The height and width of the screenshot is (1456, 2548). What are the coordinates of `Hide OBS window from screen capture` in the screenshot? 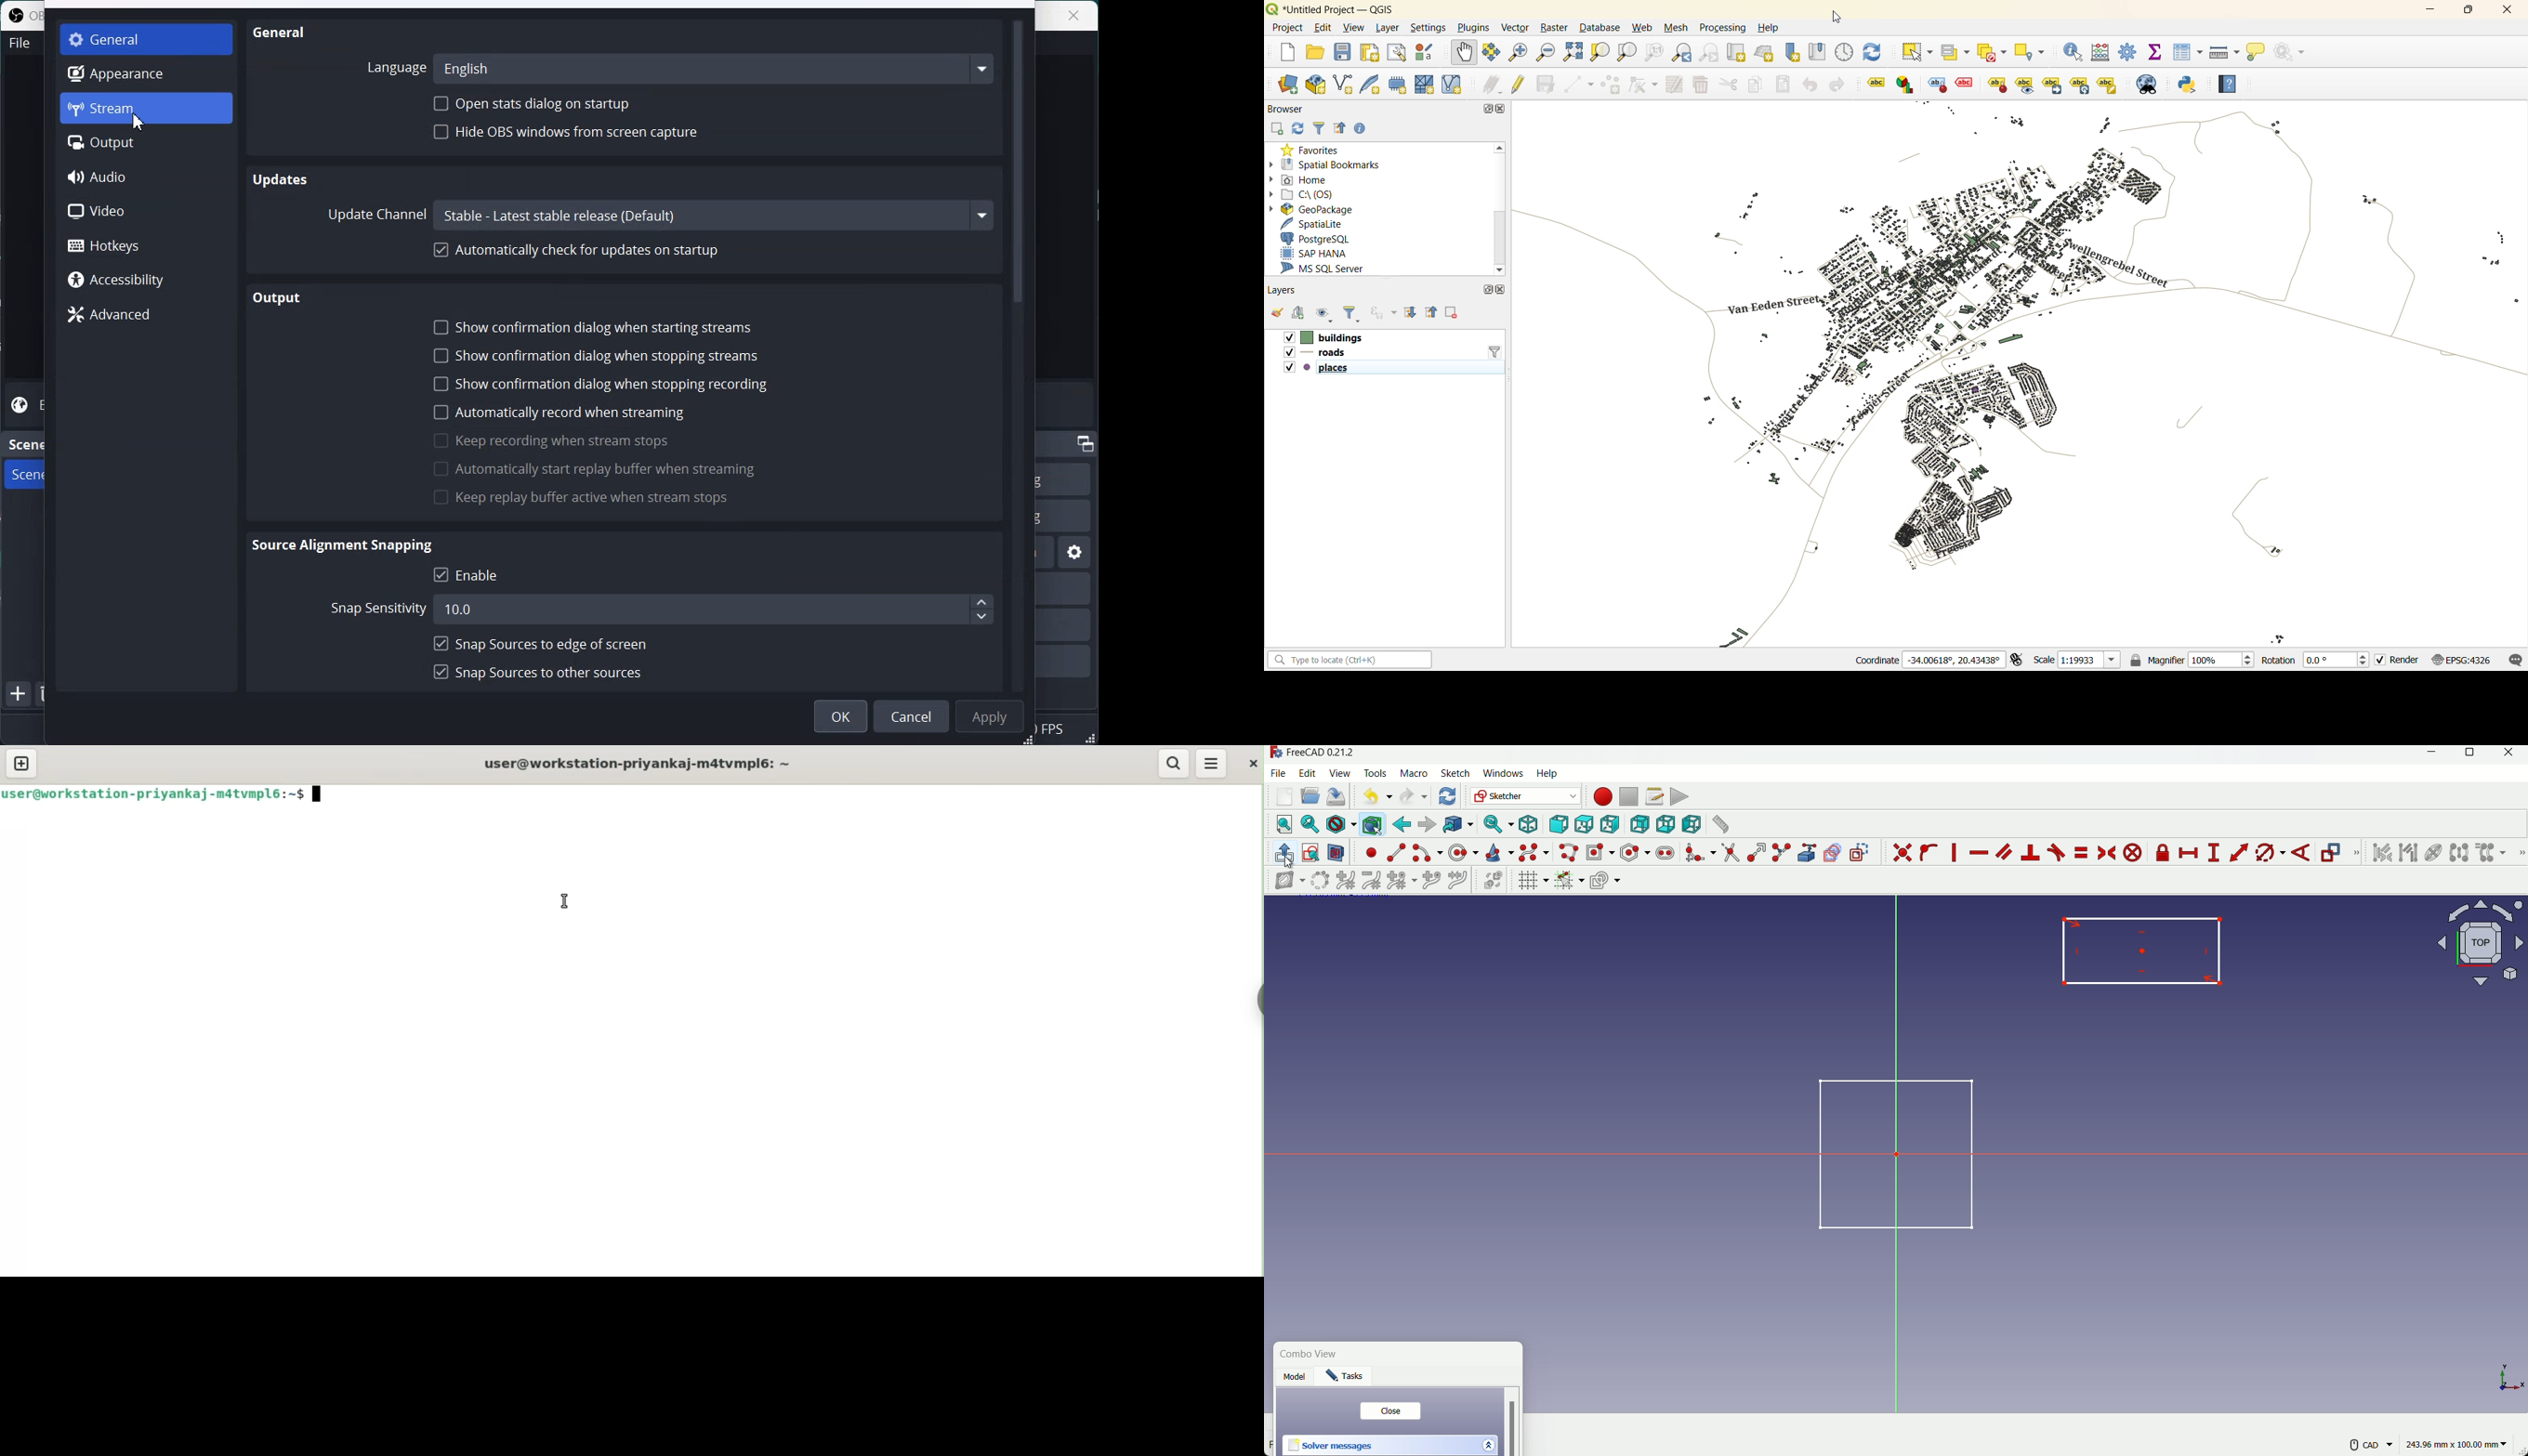 It's located at (565, 133).